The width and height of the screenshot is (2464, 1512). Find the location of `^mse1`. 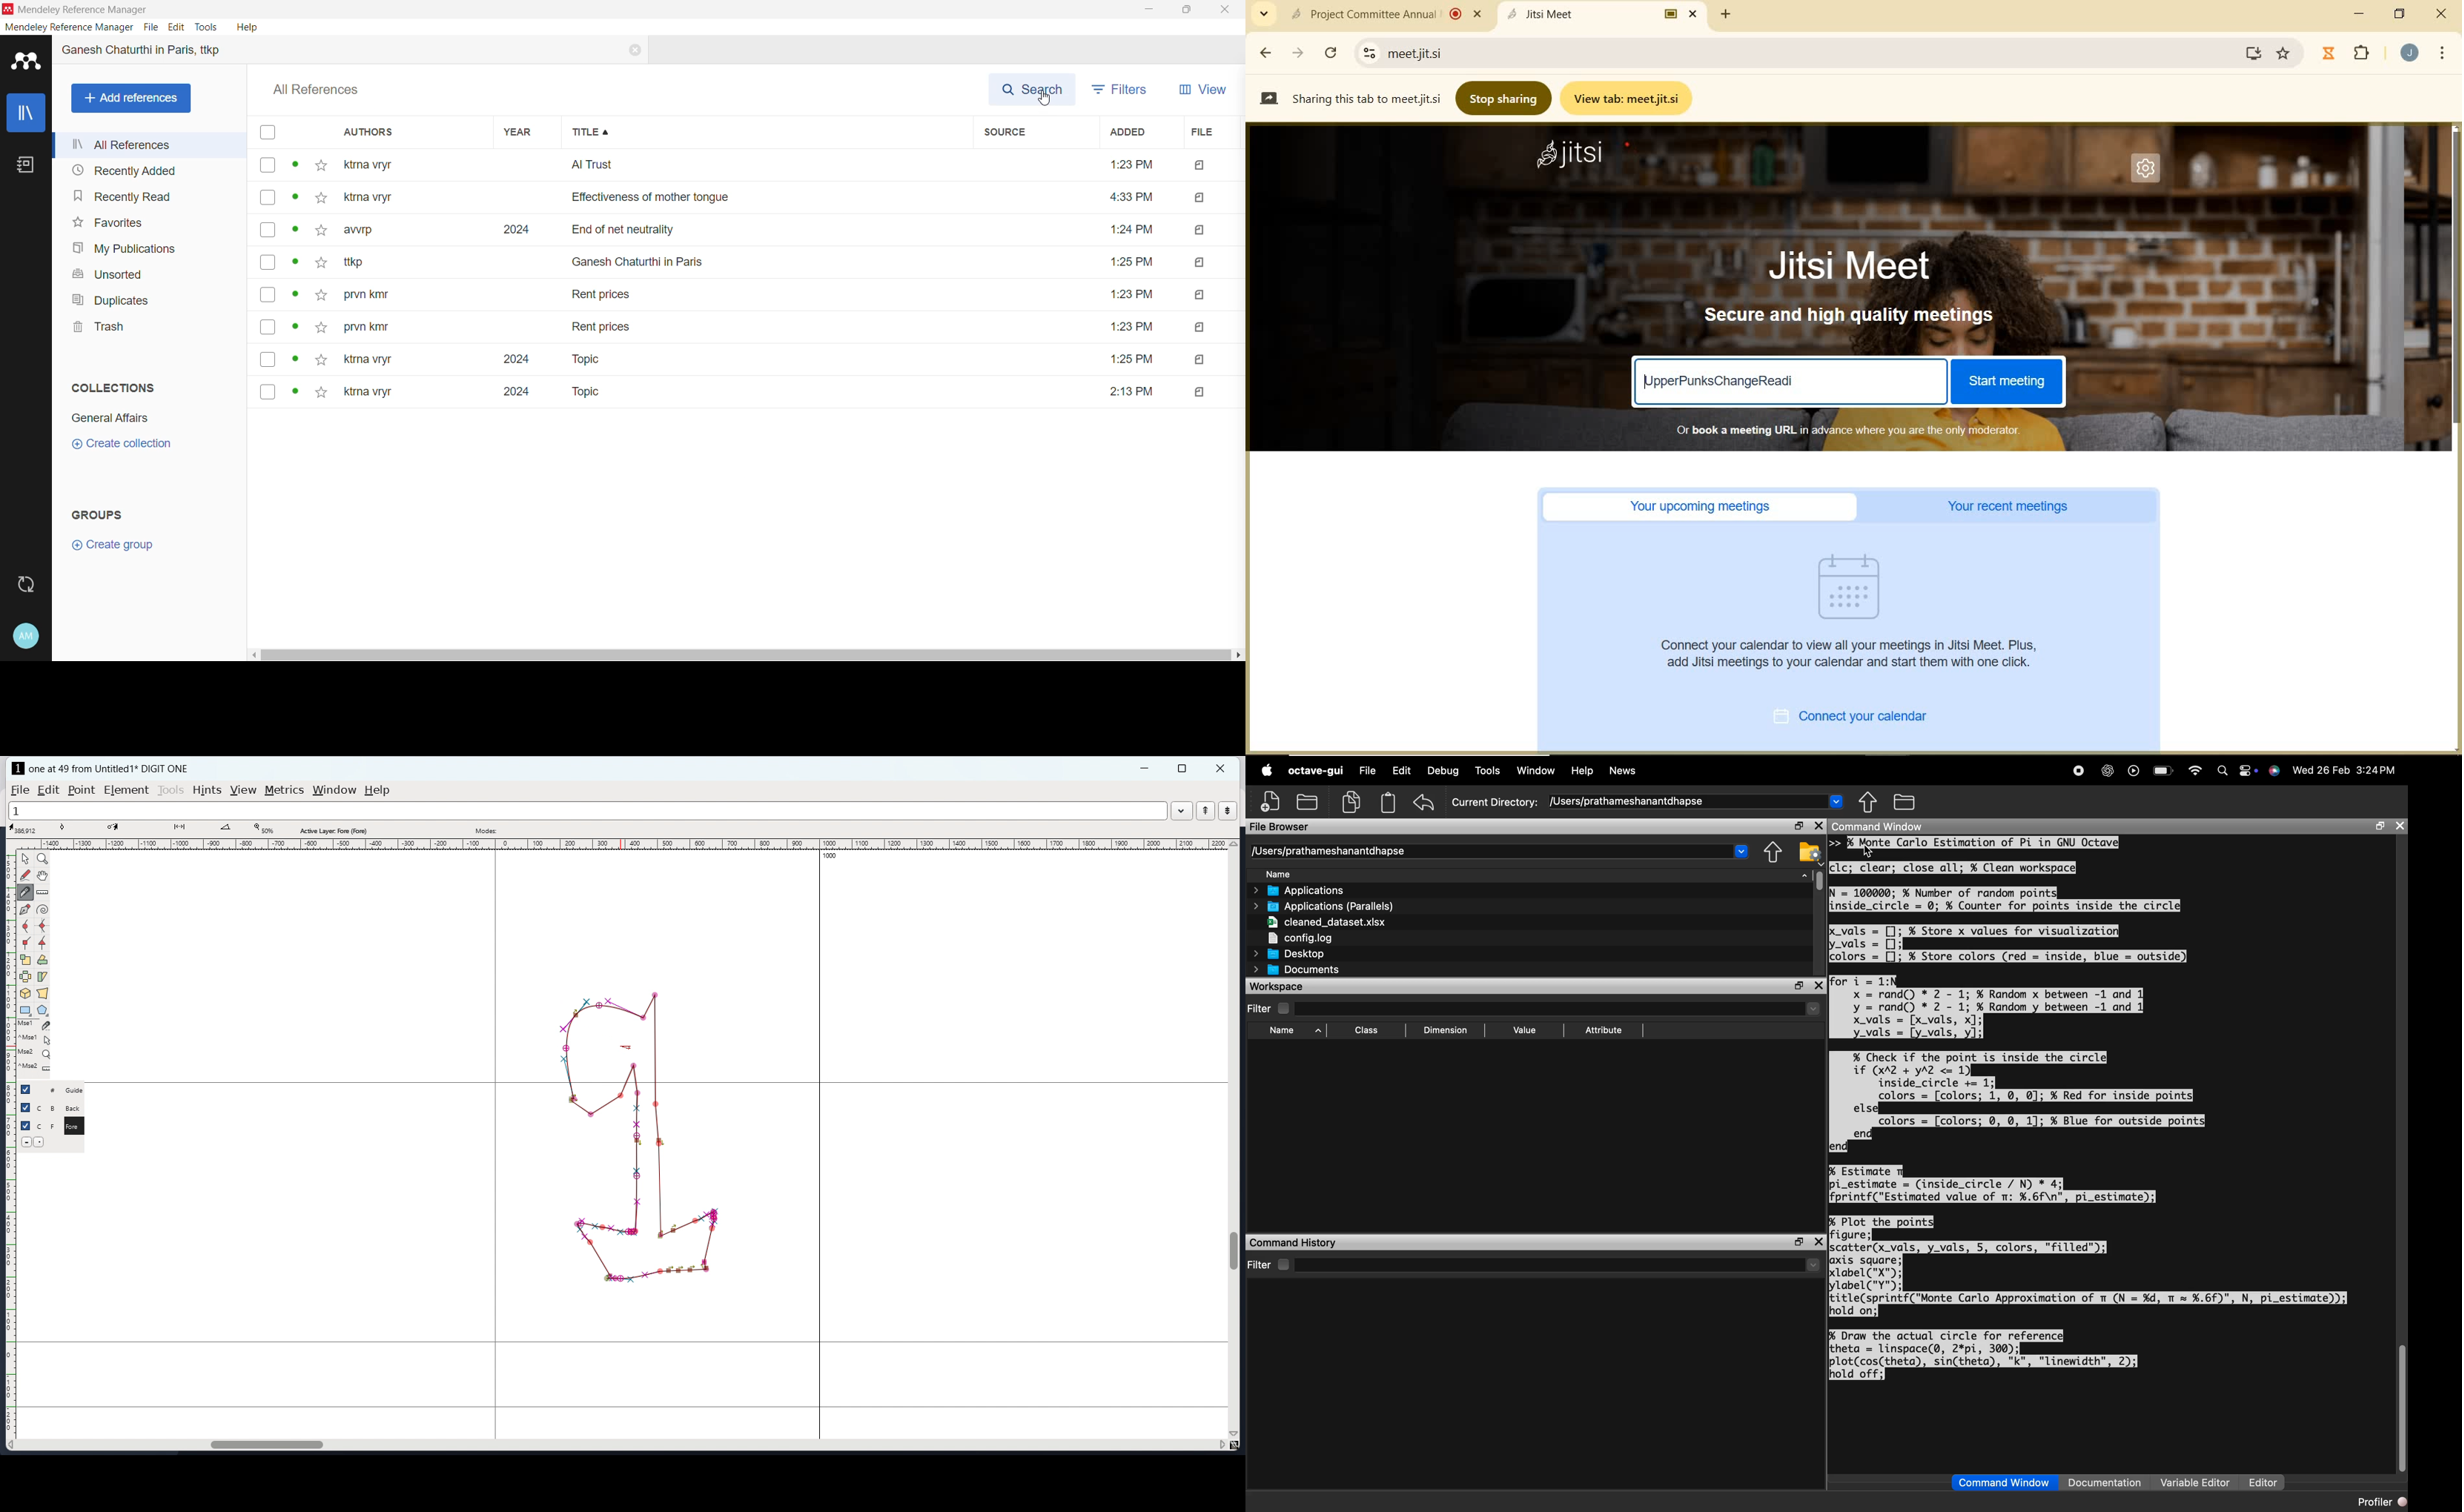

^mse1 is located at coordinates (36, 1037).